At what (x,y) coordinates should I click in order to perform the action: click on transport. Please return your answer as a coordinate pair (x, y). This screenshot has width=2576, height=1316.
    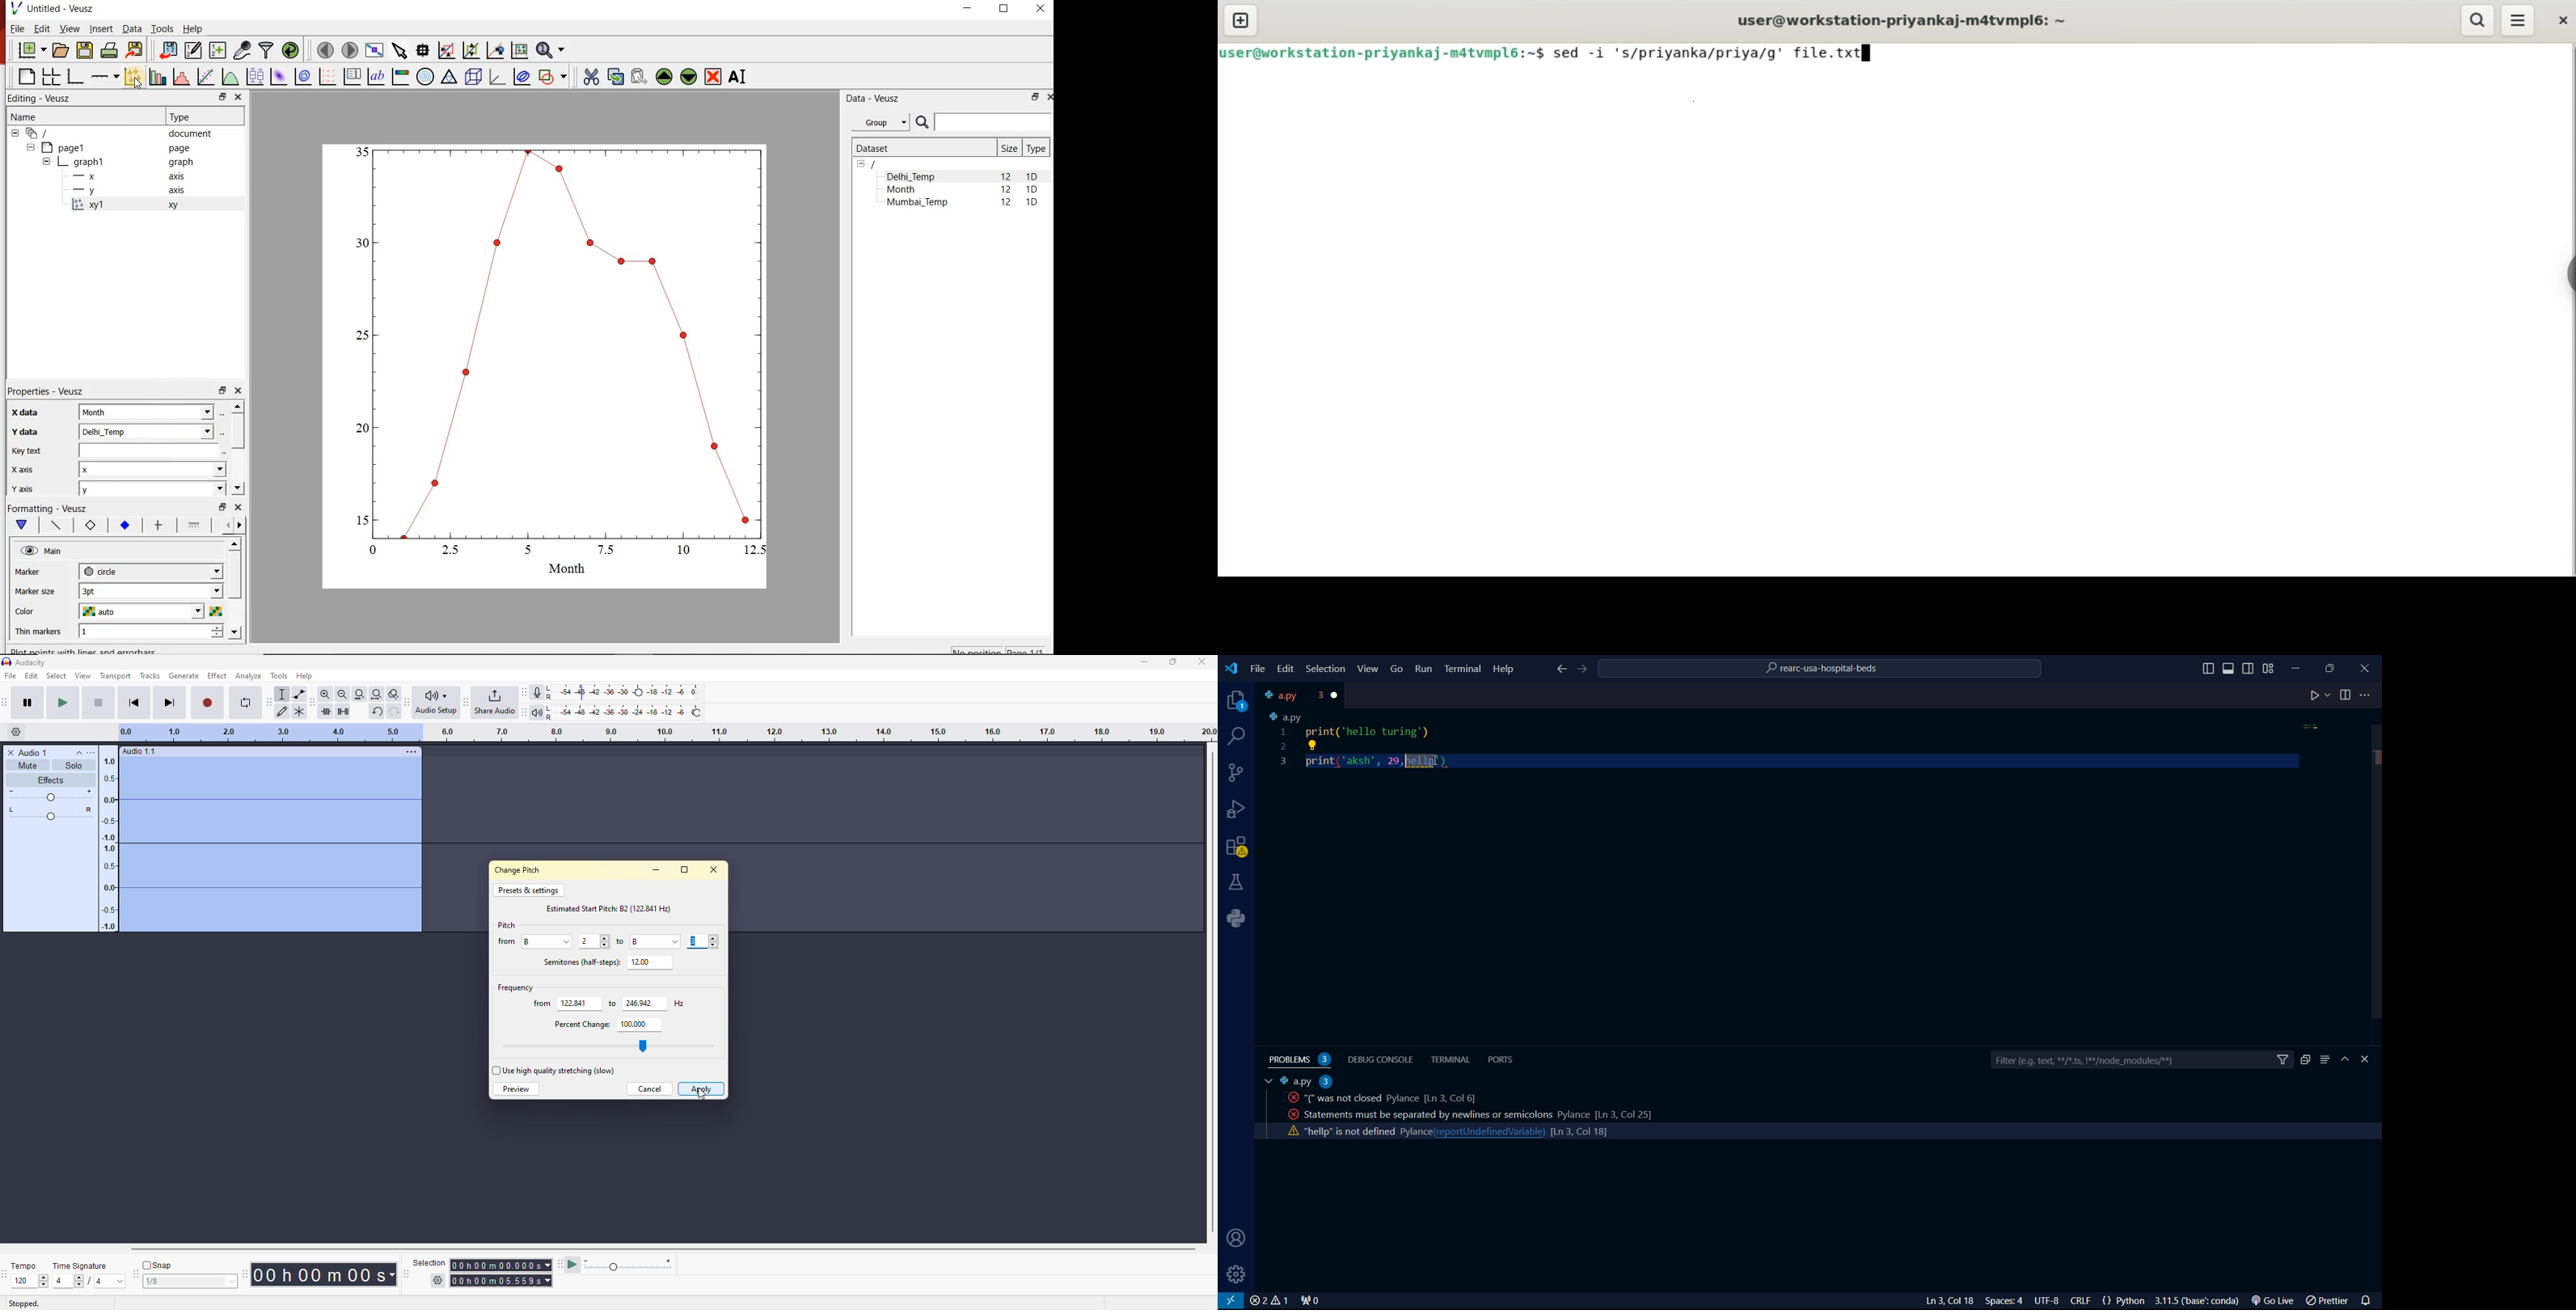
    Looking at the image, I should click on (116, 675).